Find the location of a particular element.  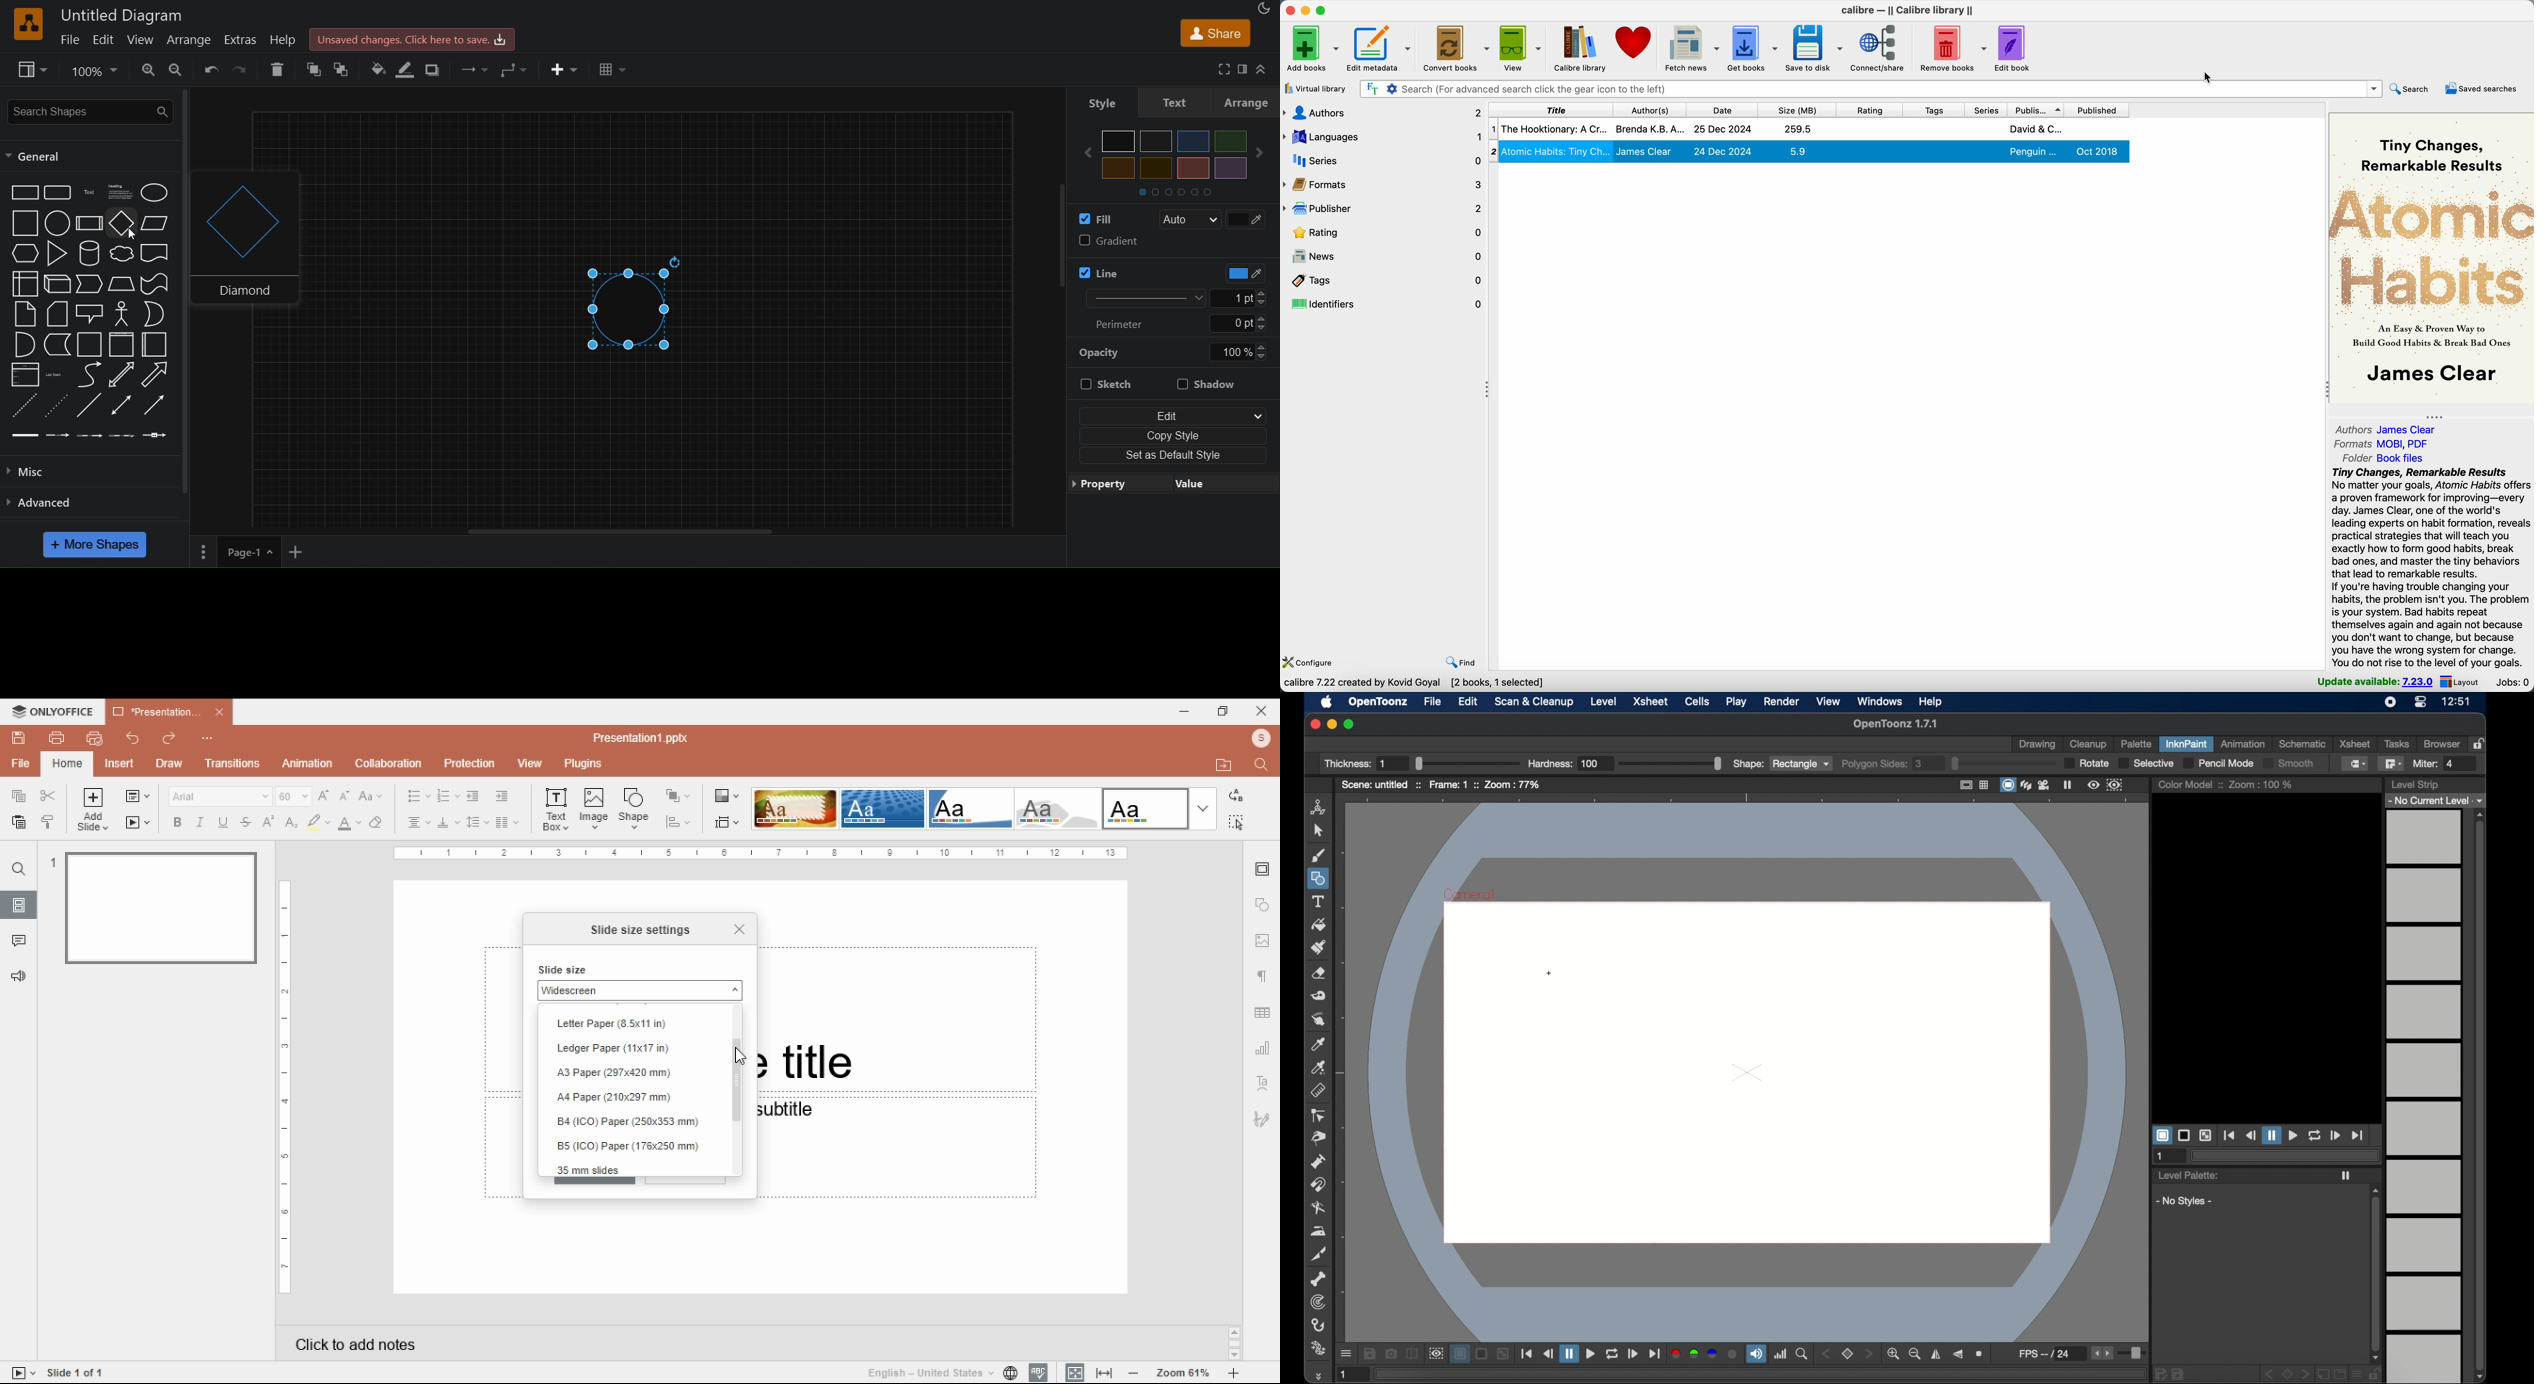

table settings is located at coordinates (1264, 1015).